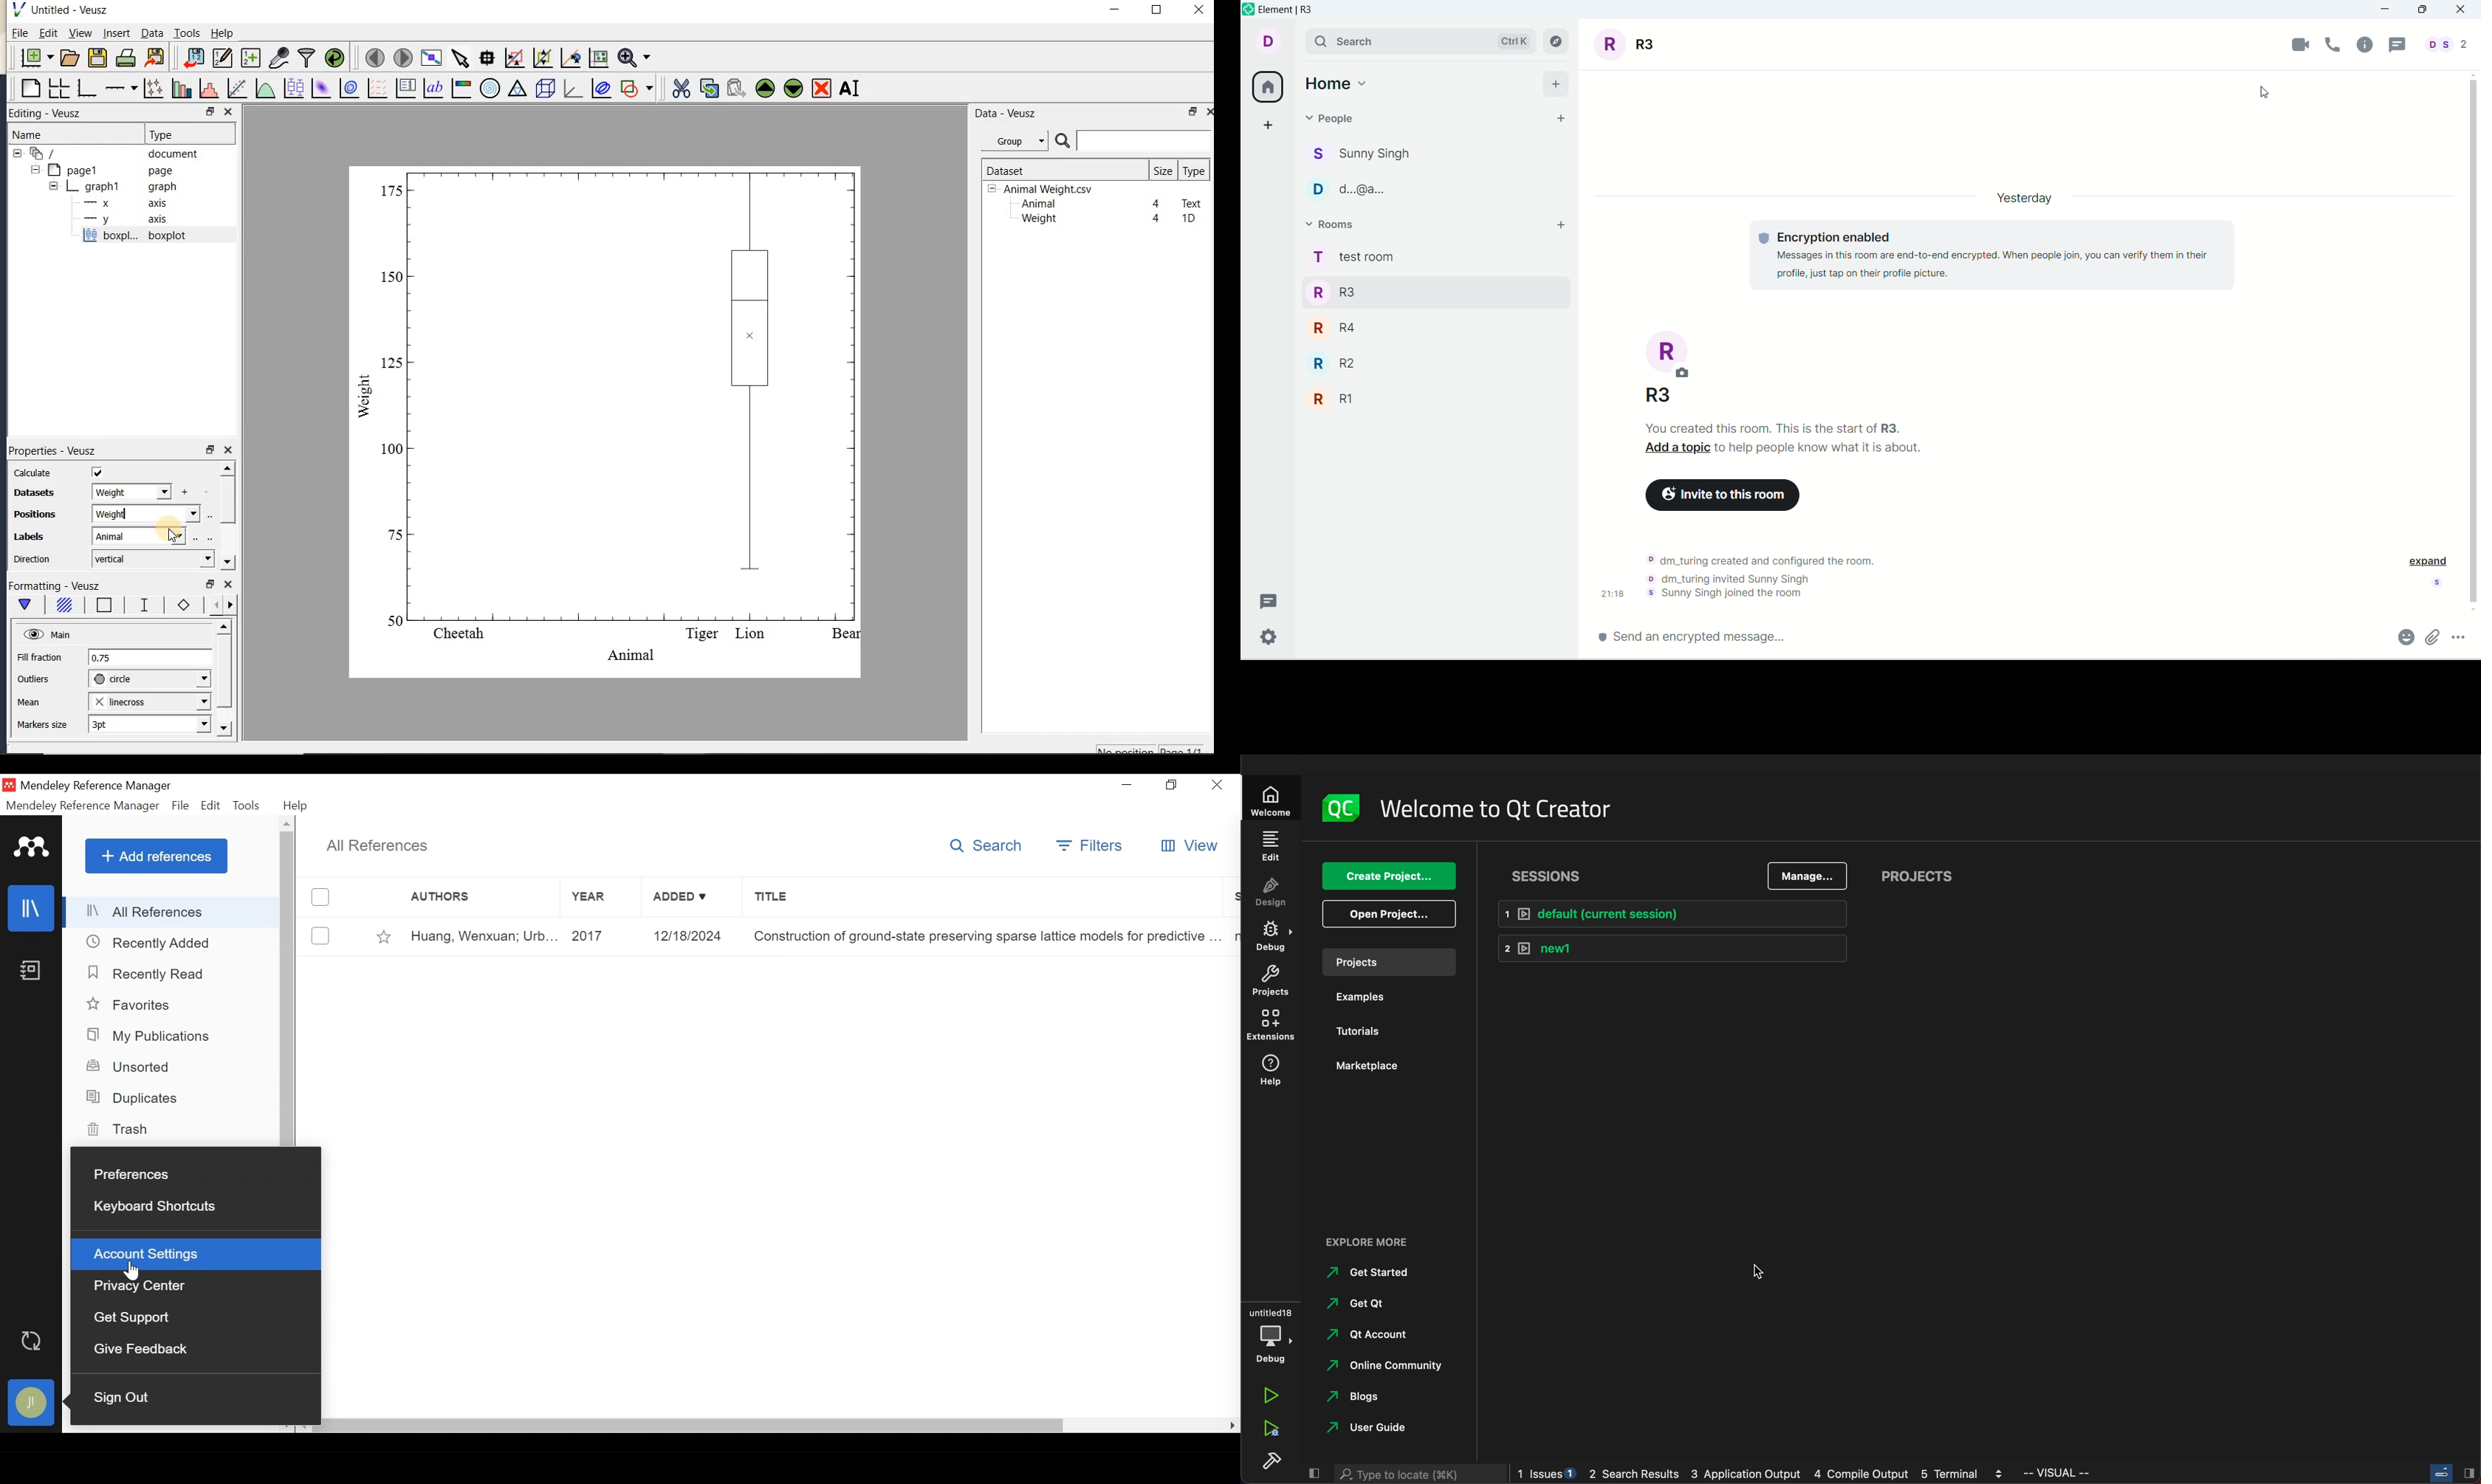 The height and width of the screenshot is (1484, 2492). What do you see at coordinates (211, 806) in the screenshot?
I see `Edit` at bounding box center [211, 806].